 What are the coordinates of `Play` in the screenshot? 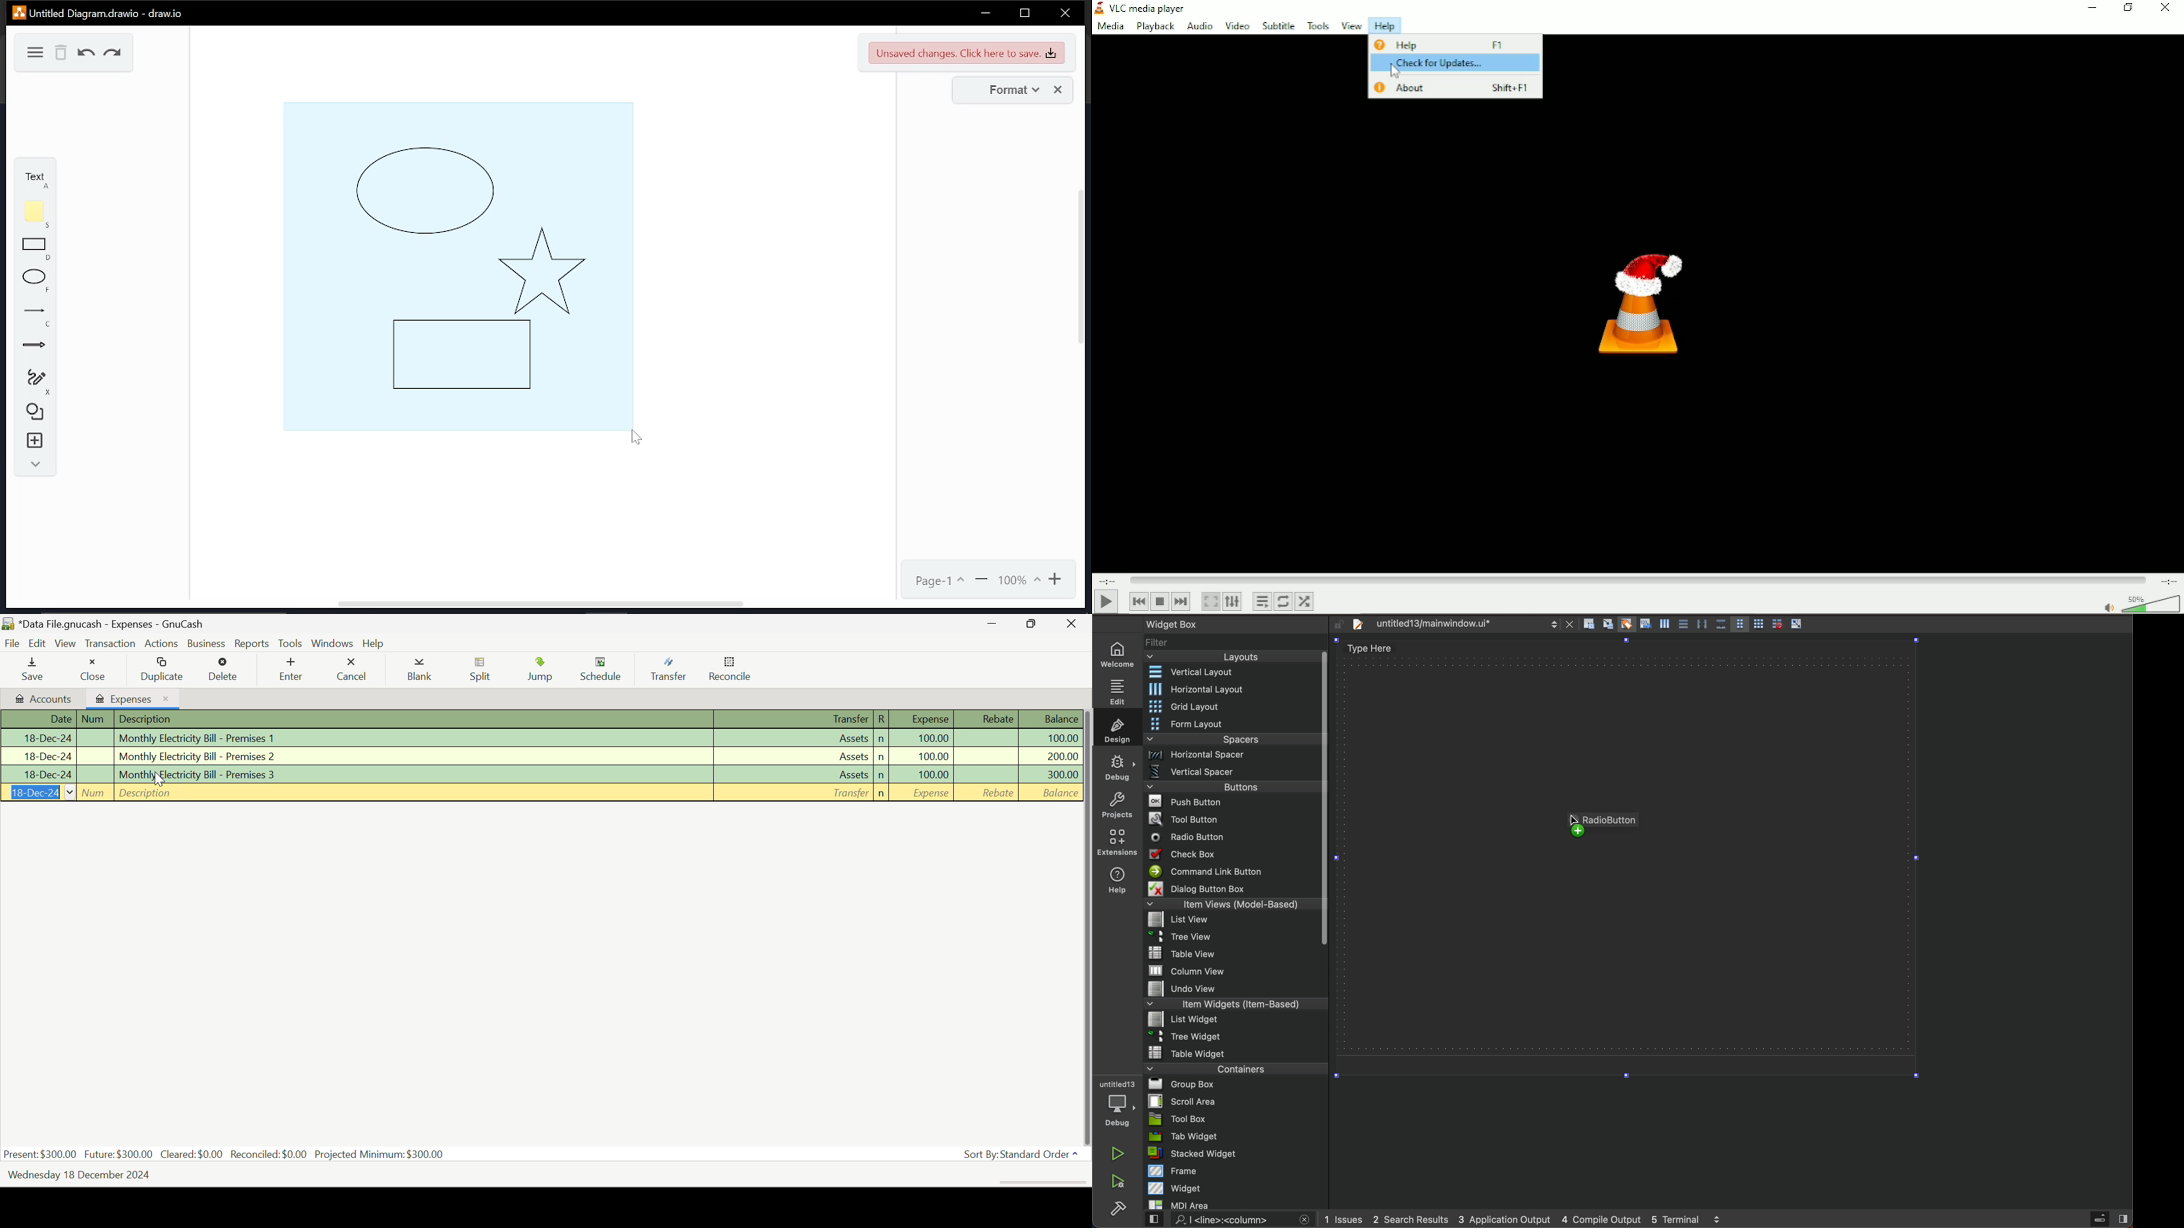 It's located at (1107, 602).